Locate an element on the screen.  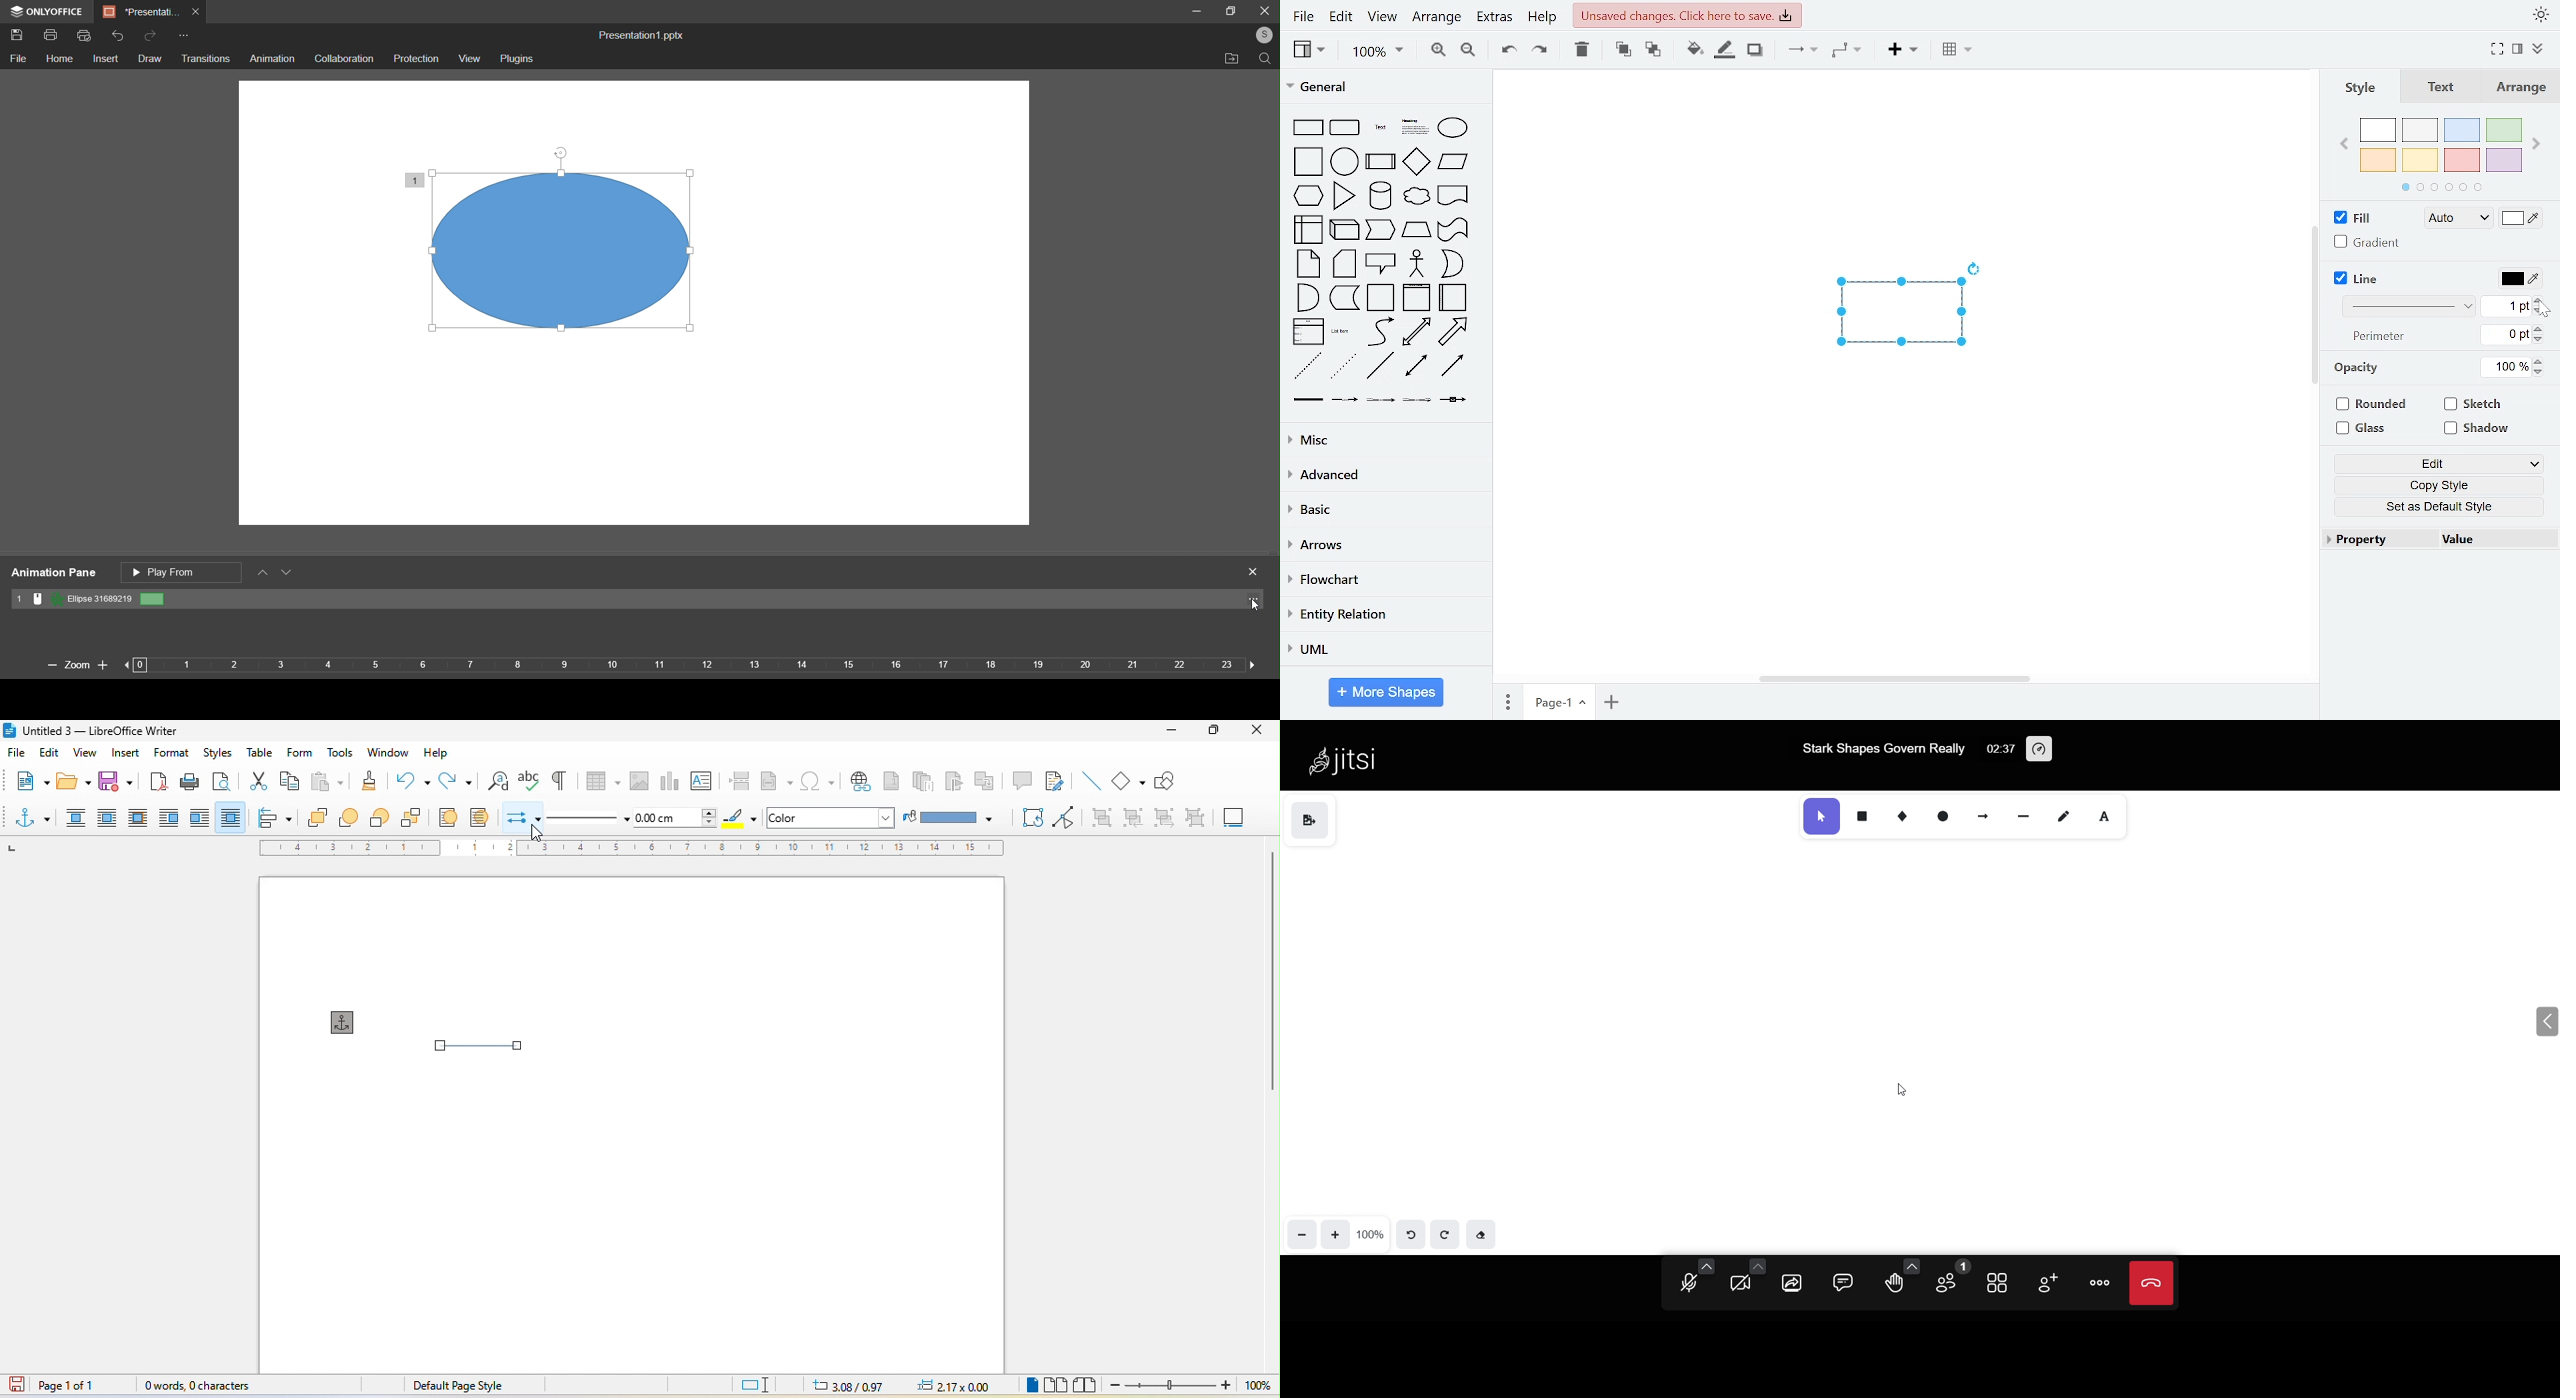
set as default sytle is located at coordinates (2434, 507).